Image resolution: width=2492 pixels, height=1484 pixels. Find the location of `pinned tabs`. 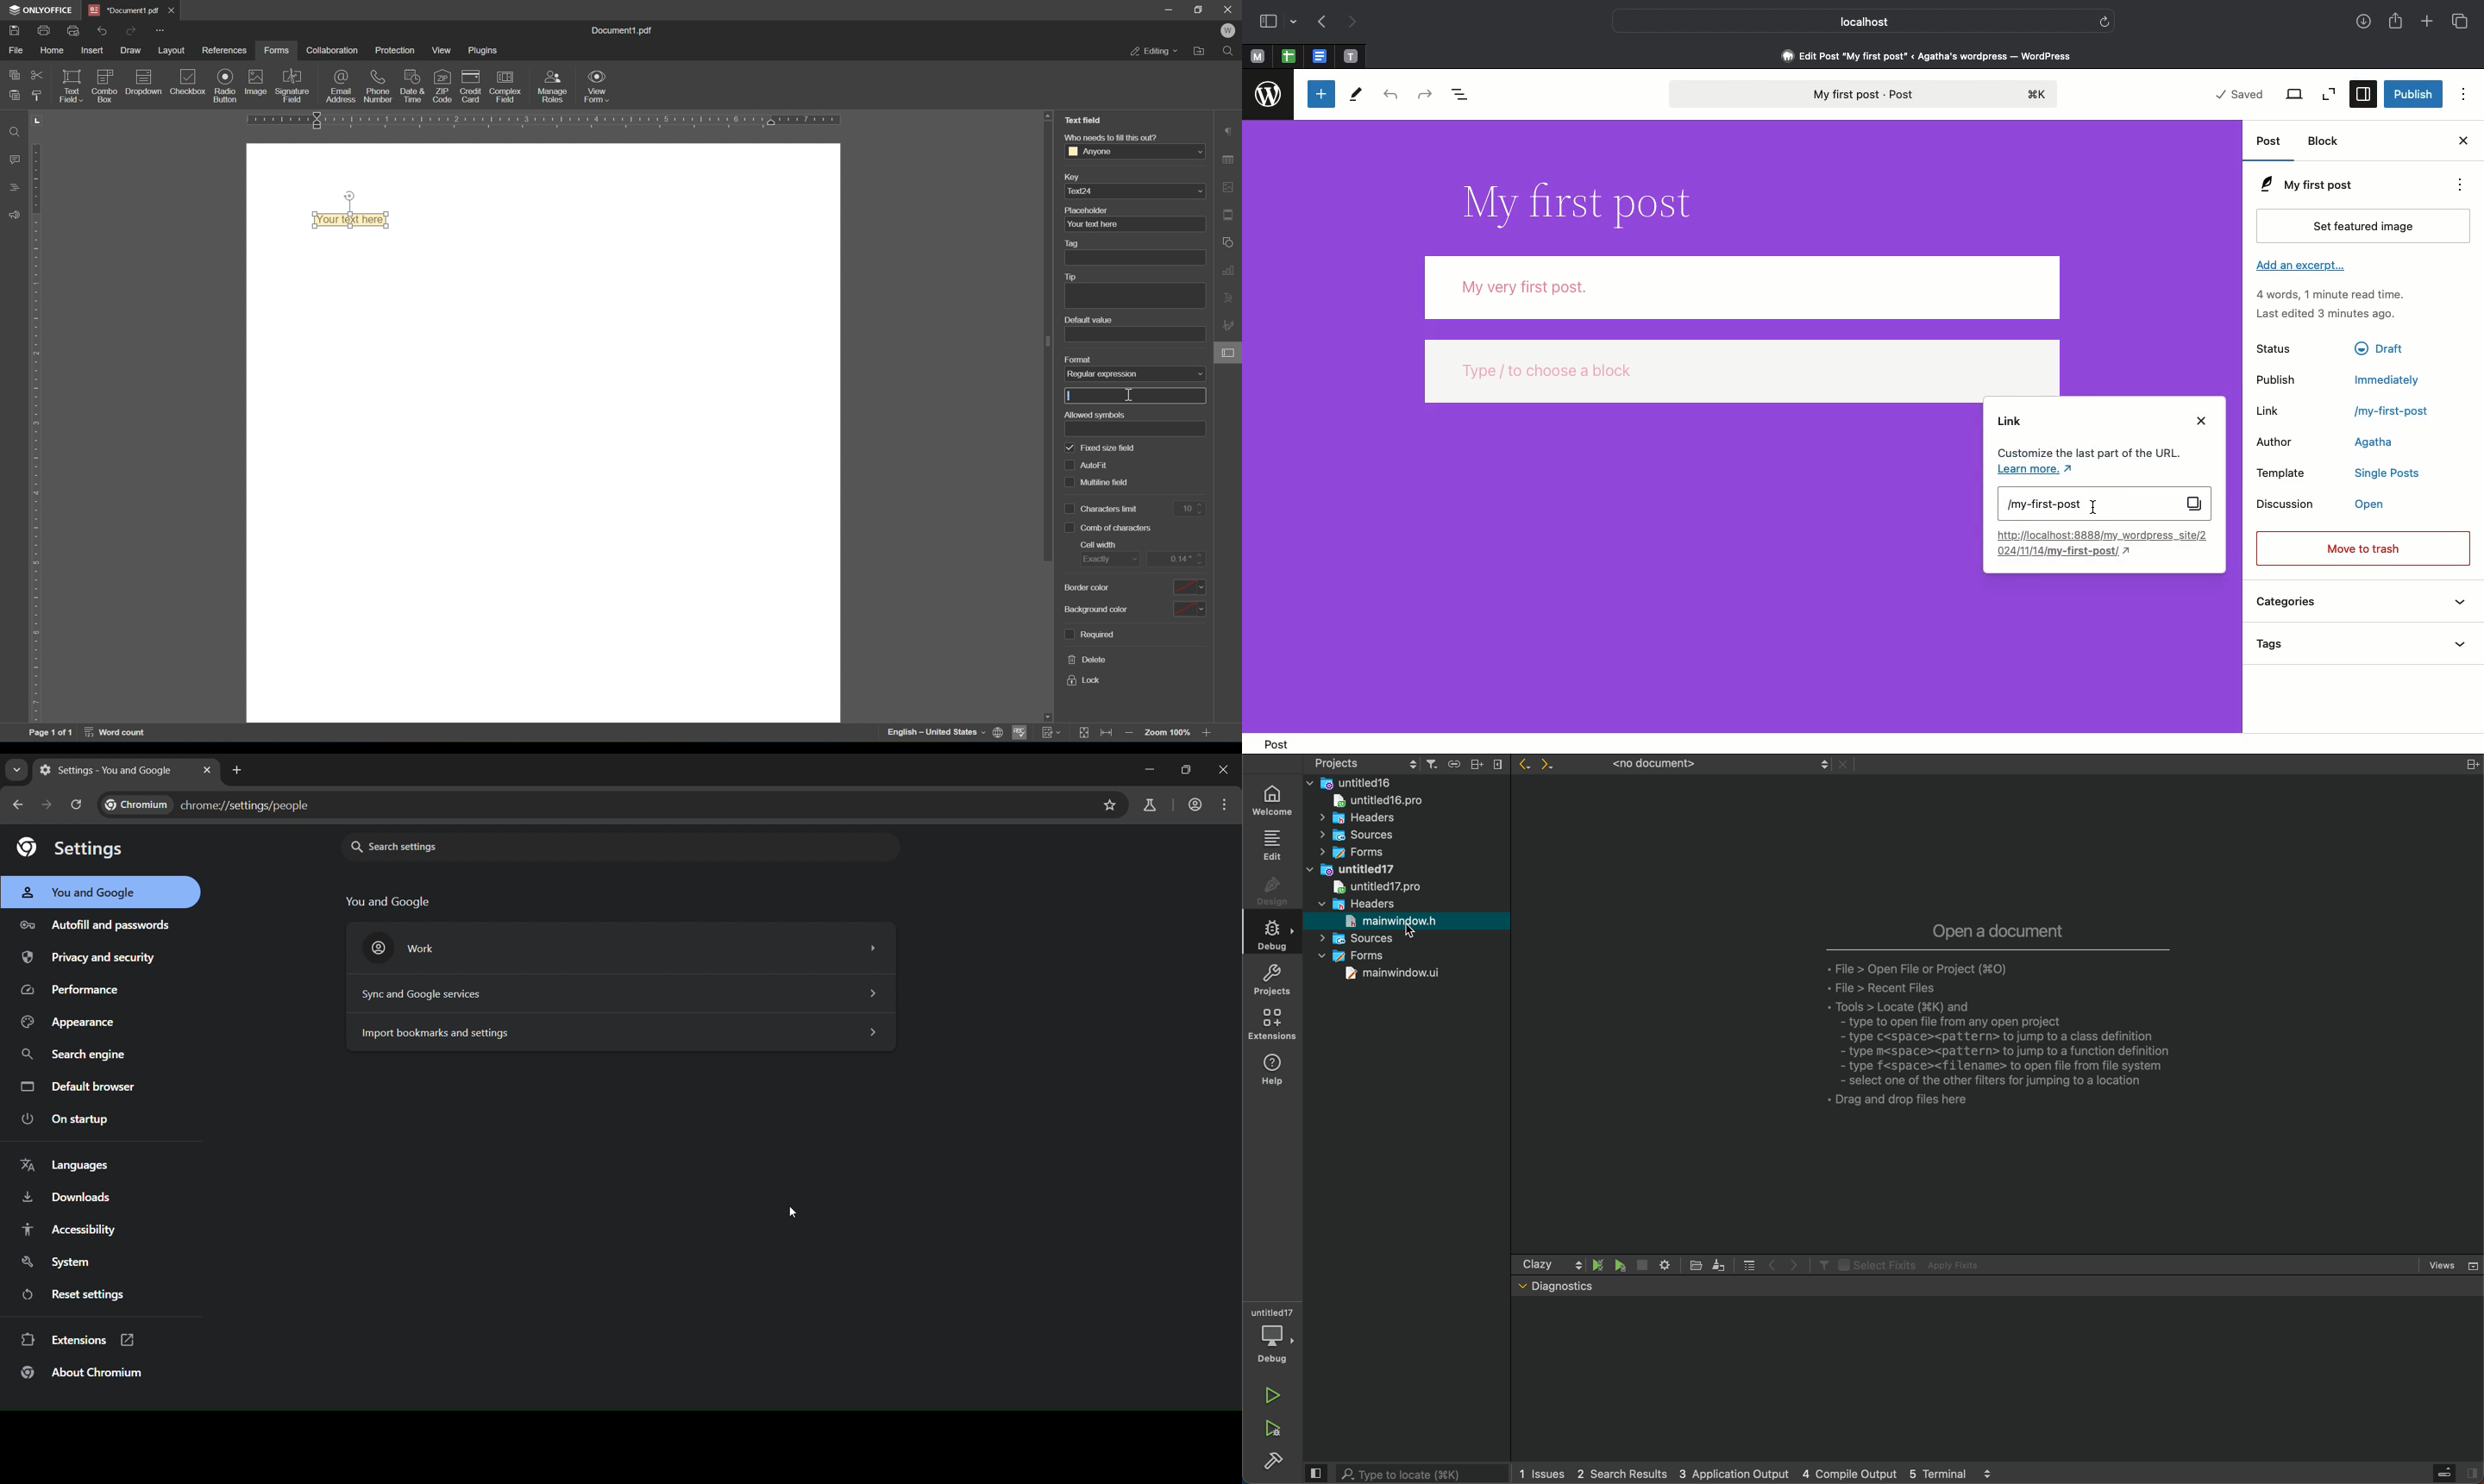

pinned tabs is located at coordinates (1354, 57).